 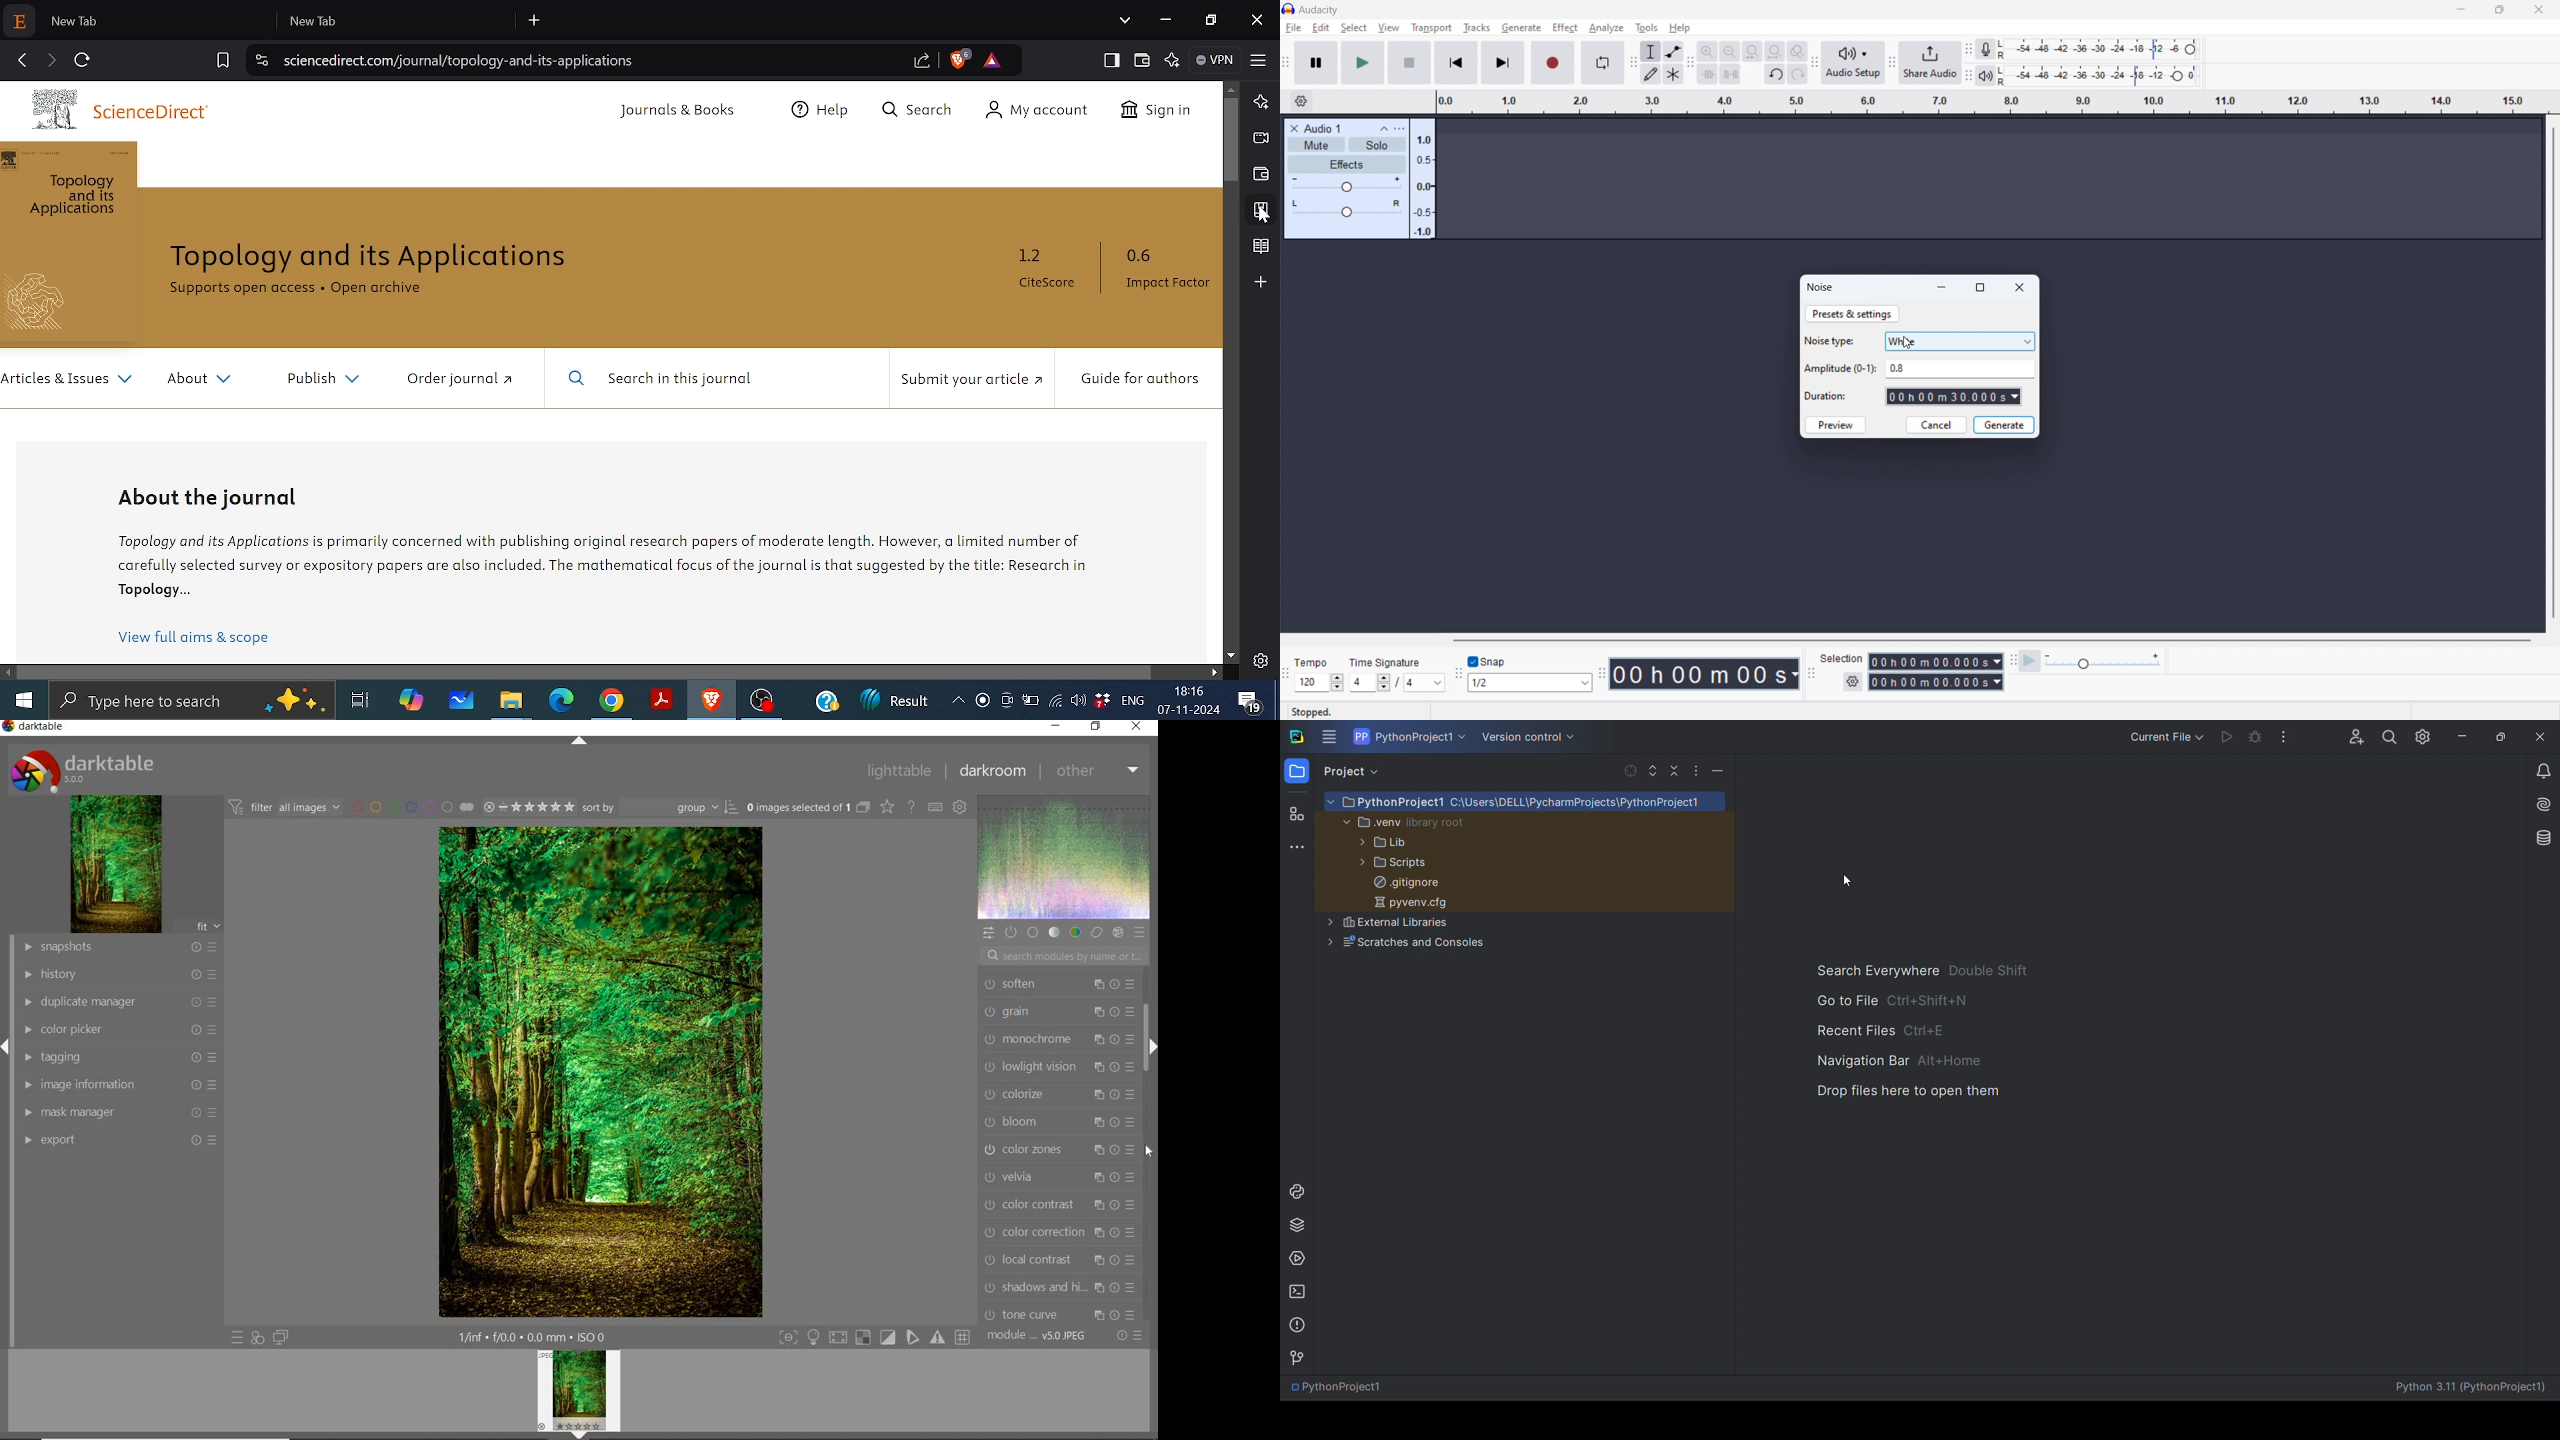 I want to click on logo, so click(x=1296, y=736).